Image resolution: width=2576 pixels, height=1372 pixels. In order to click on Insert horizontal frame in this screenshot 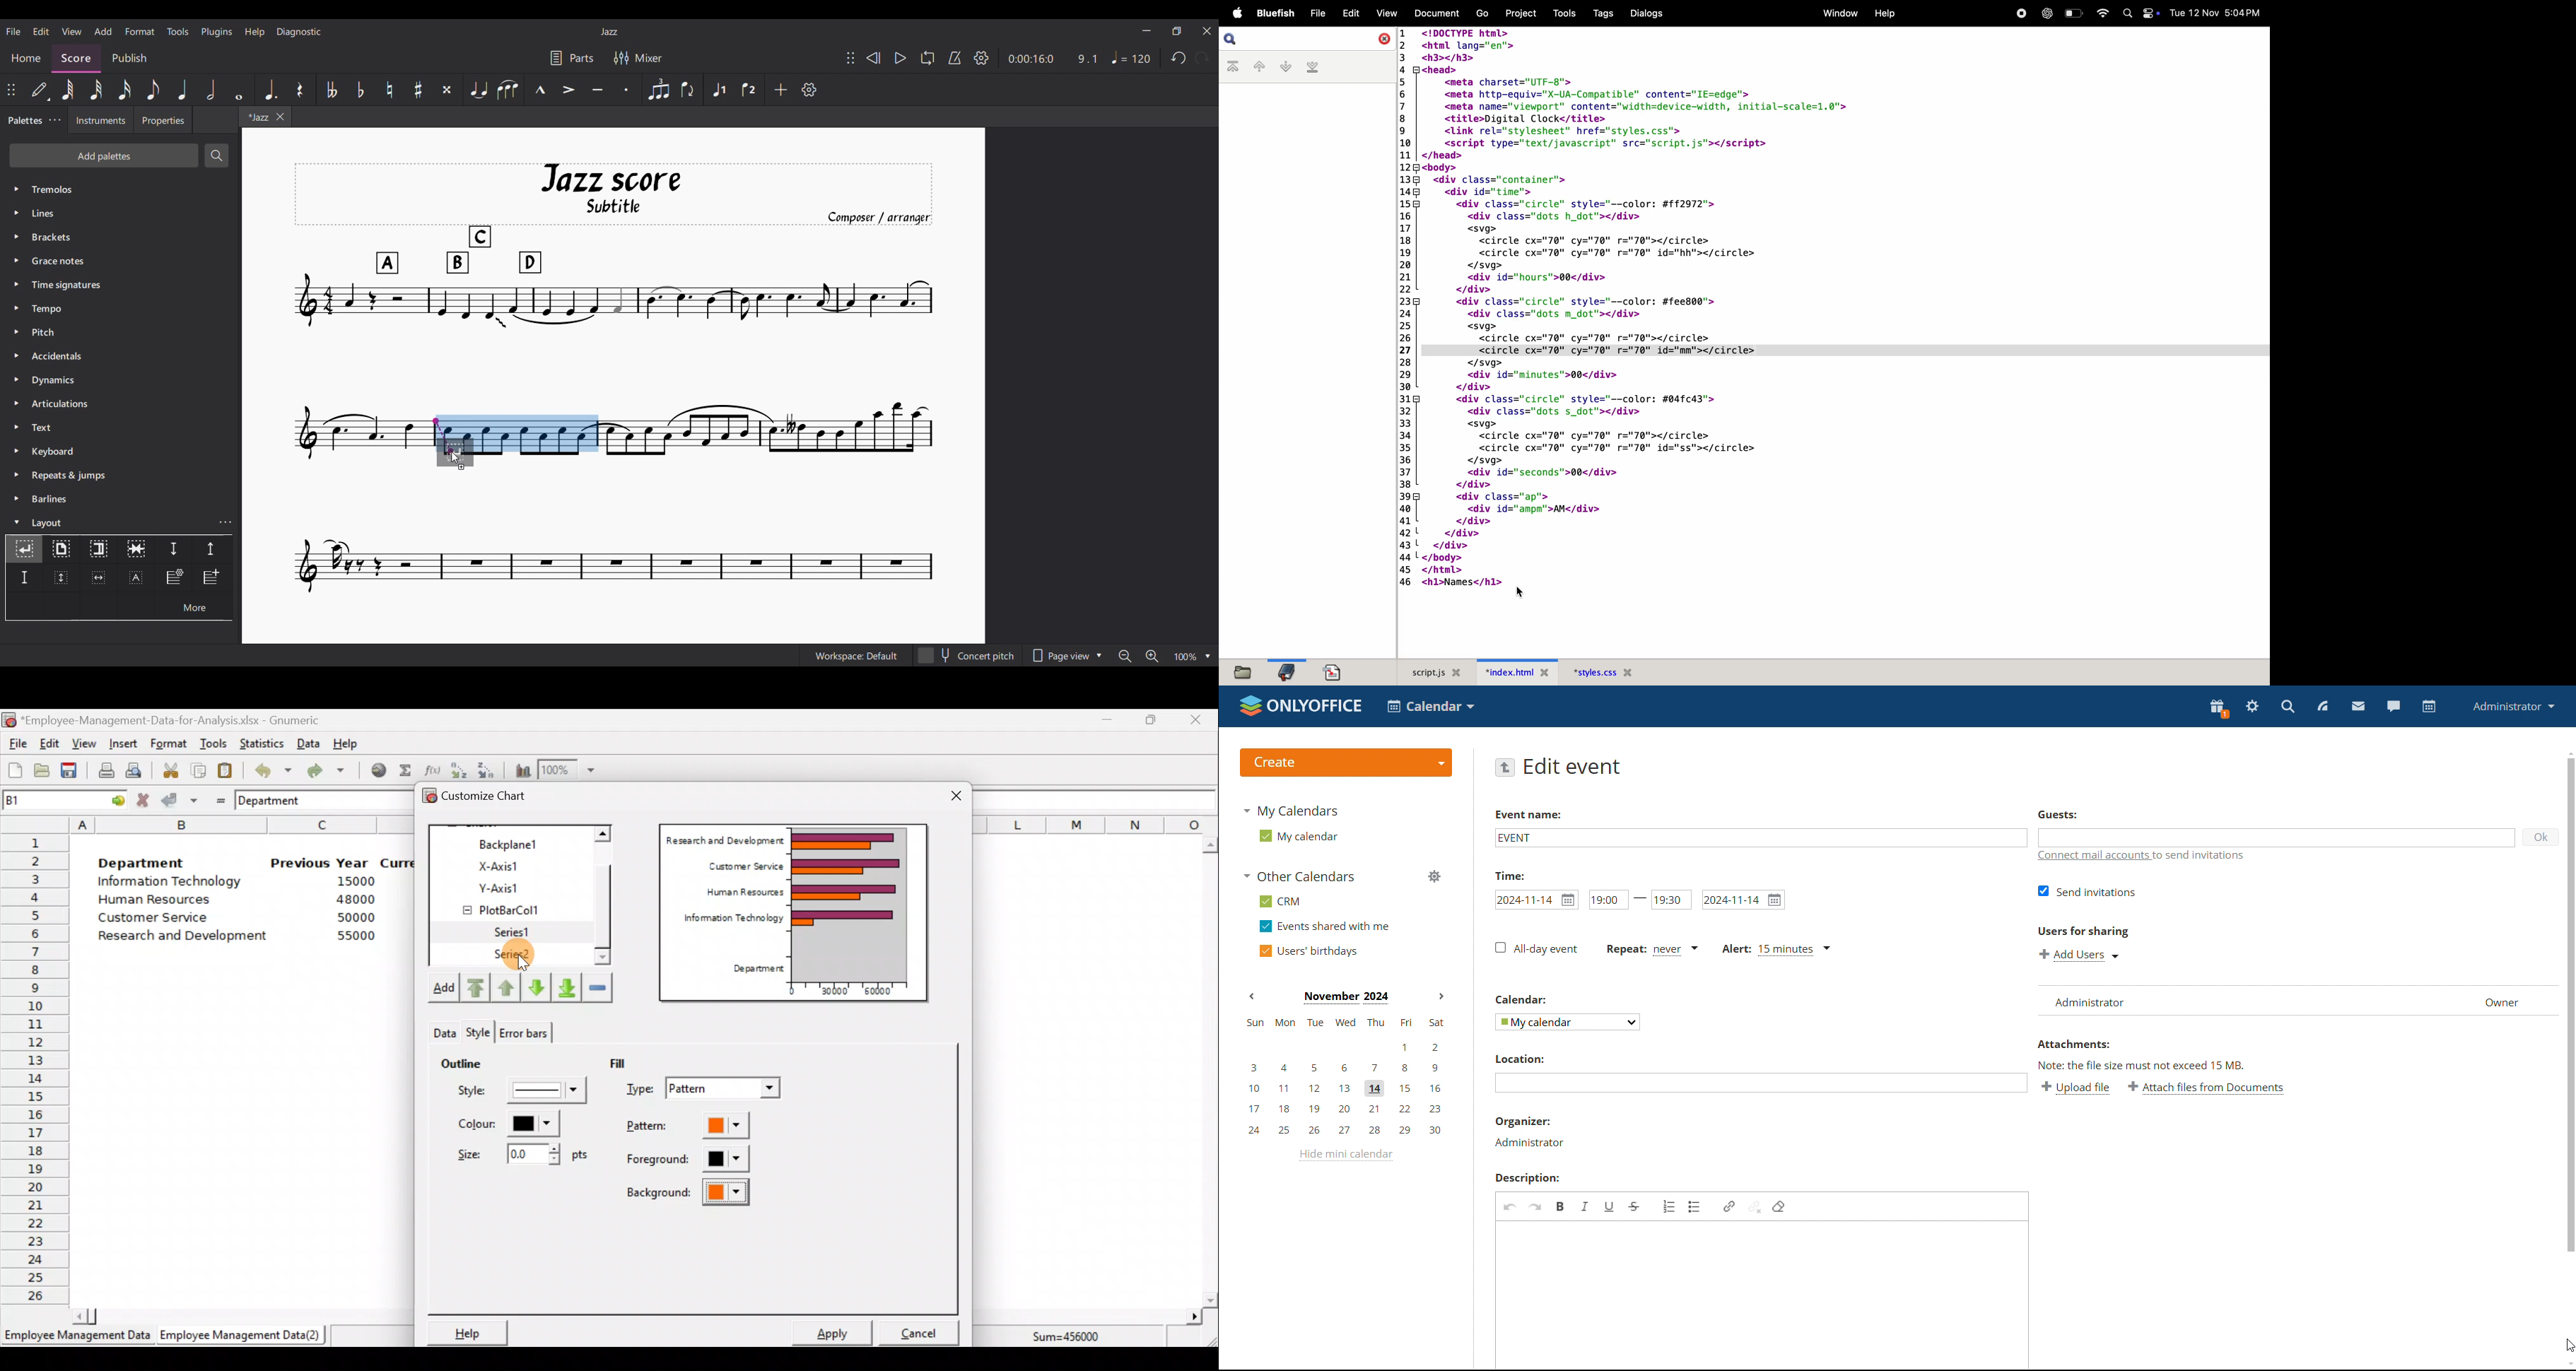, I will do `click(98, 578)`.